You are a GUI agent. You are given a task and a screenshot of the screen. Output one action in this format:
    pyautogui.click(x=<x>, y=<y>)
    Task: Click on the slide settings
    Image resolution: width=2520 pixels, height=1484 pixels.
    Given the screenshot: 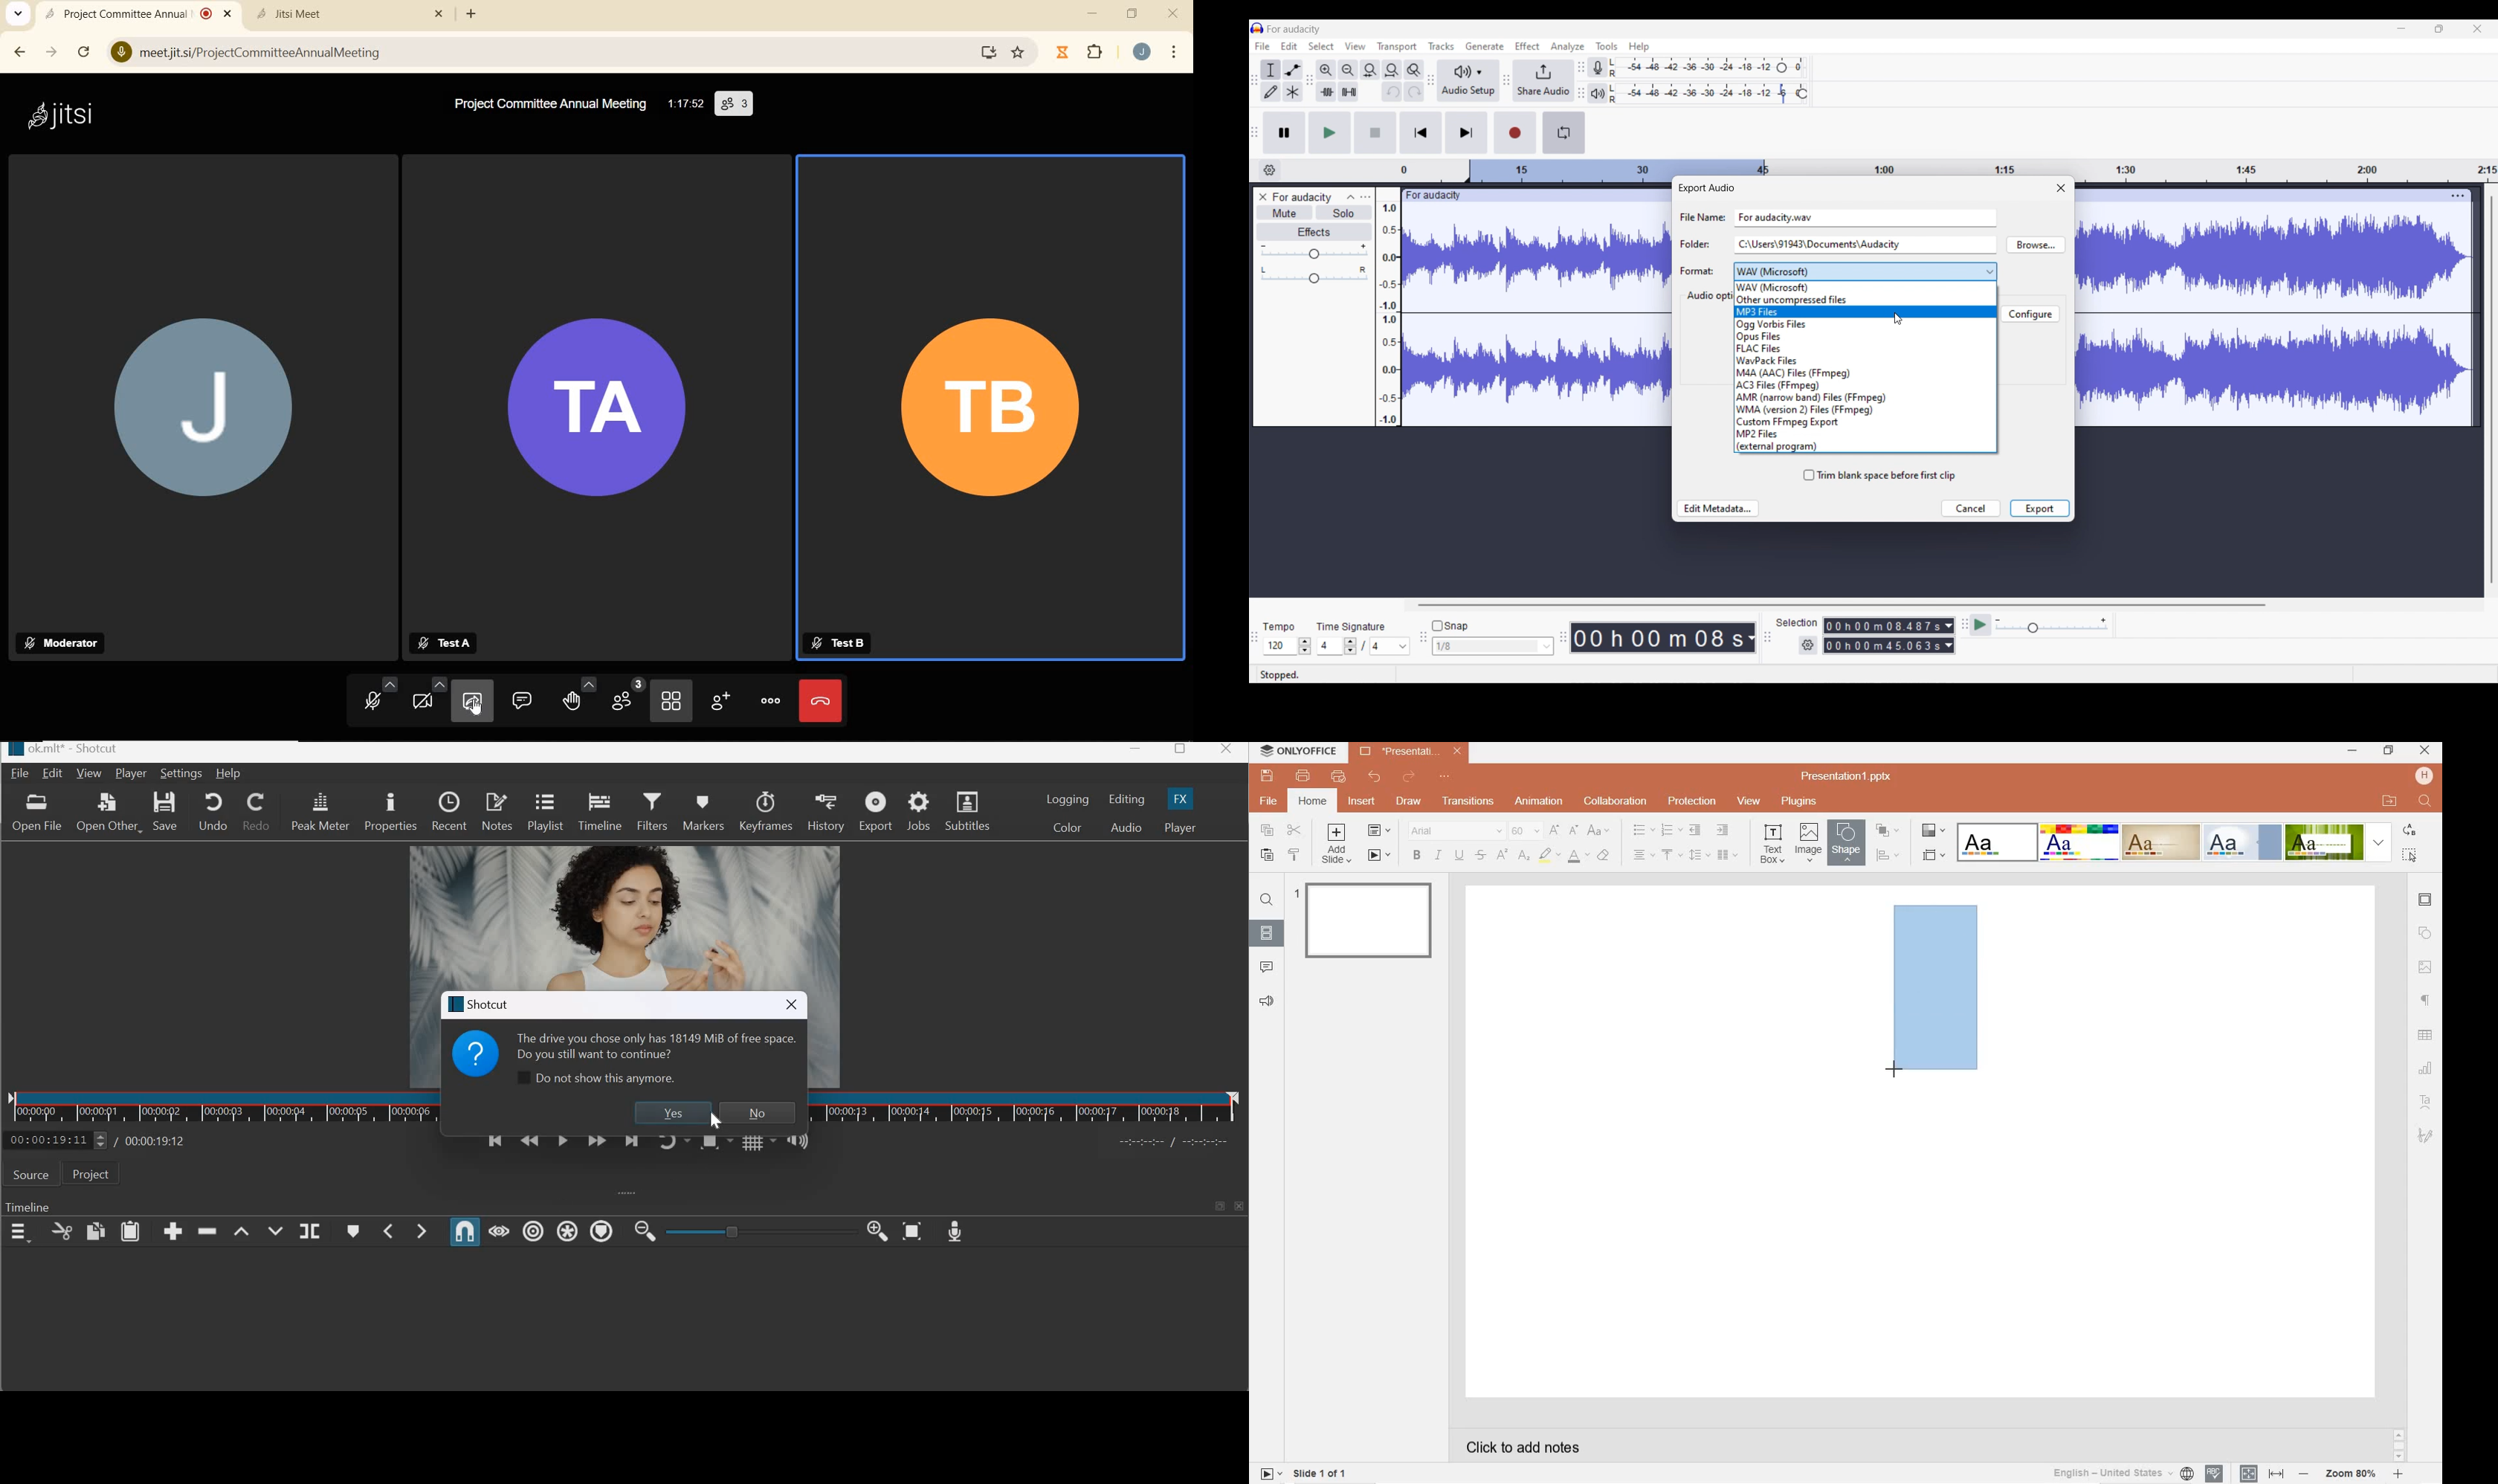 What is the action you would take?
    pyautogui.click(x=2427, y=901)
    